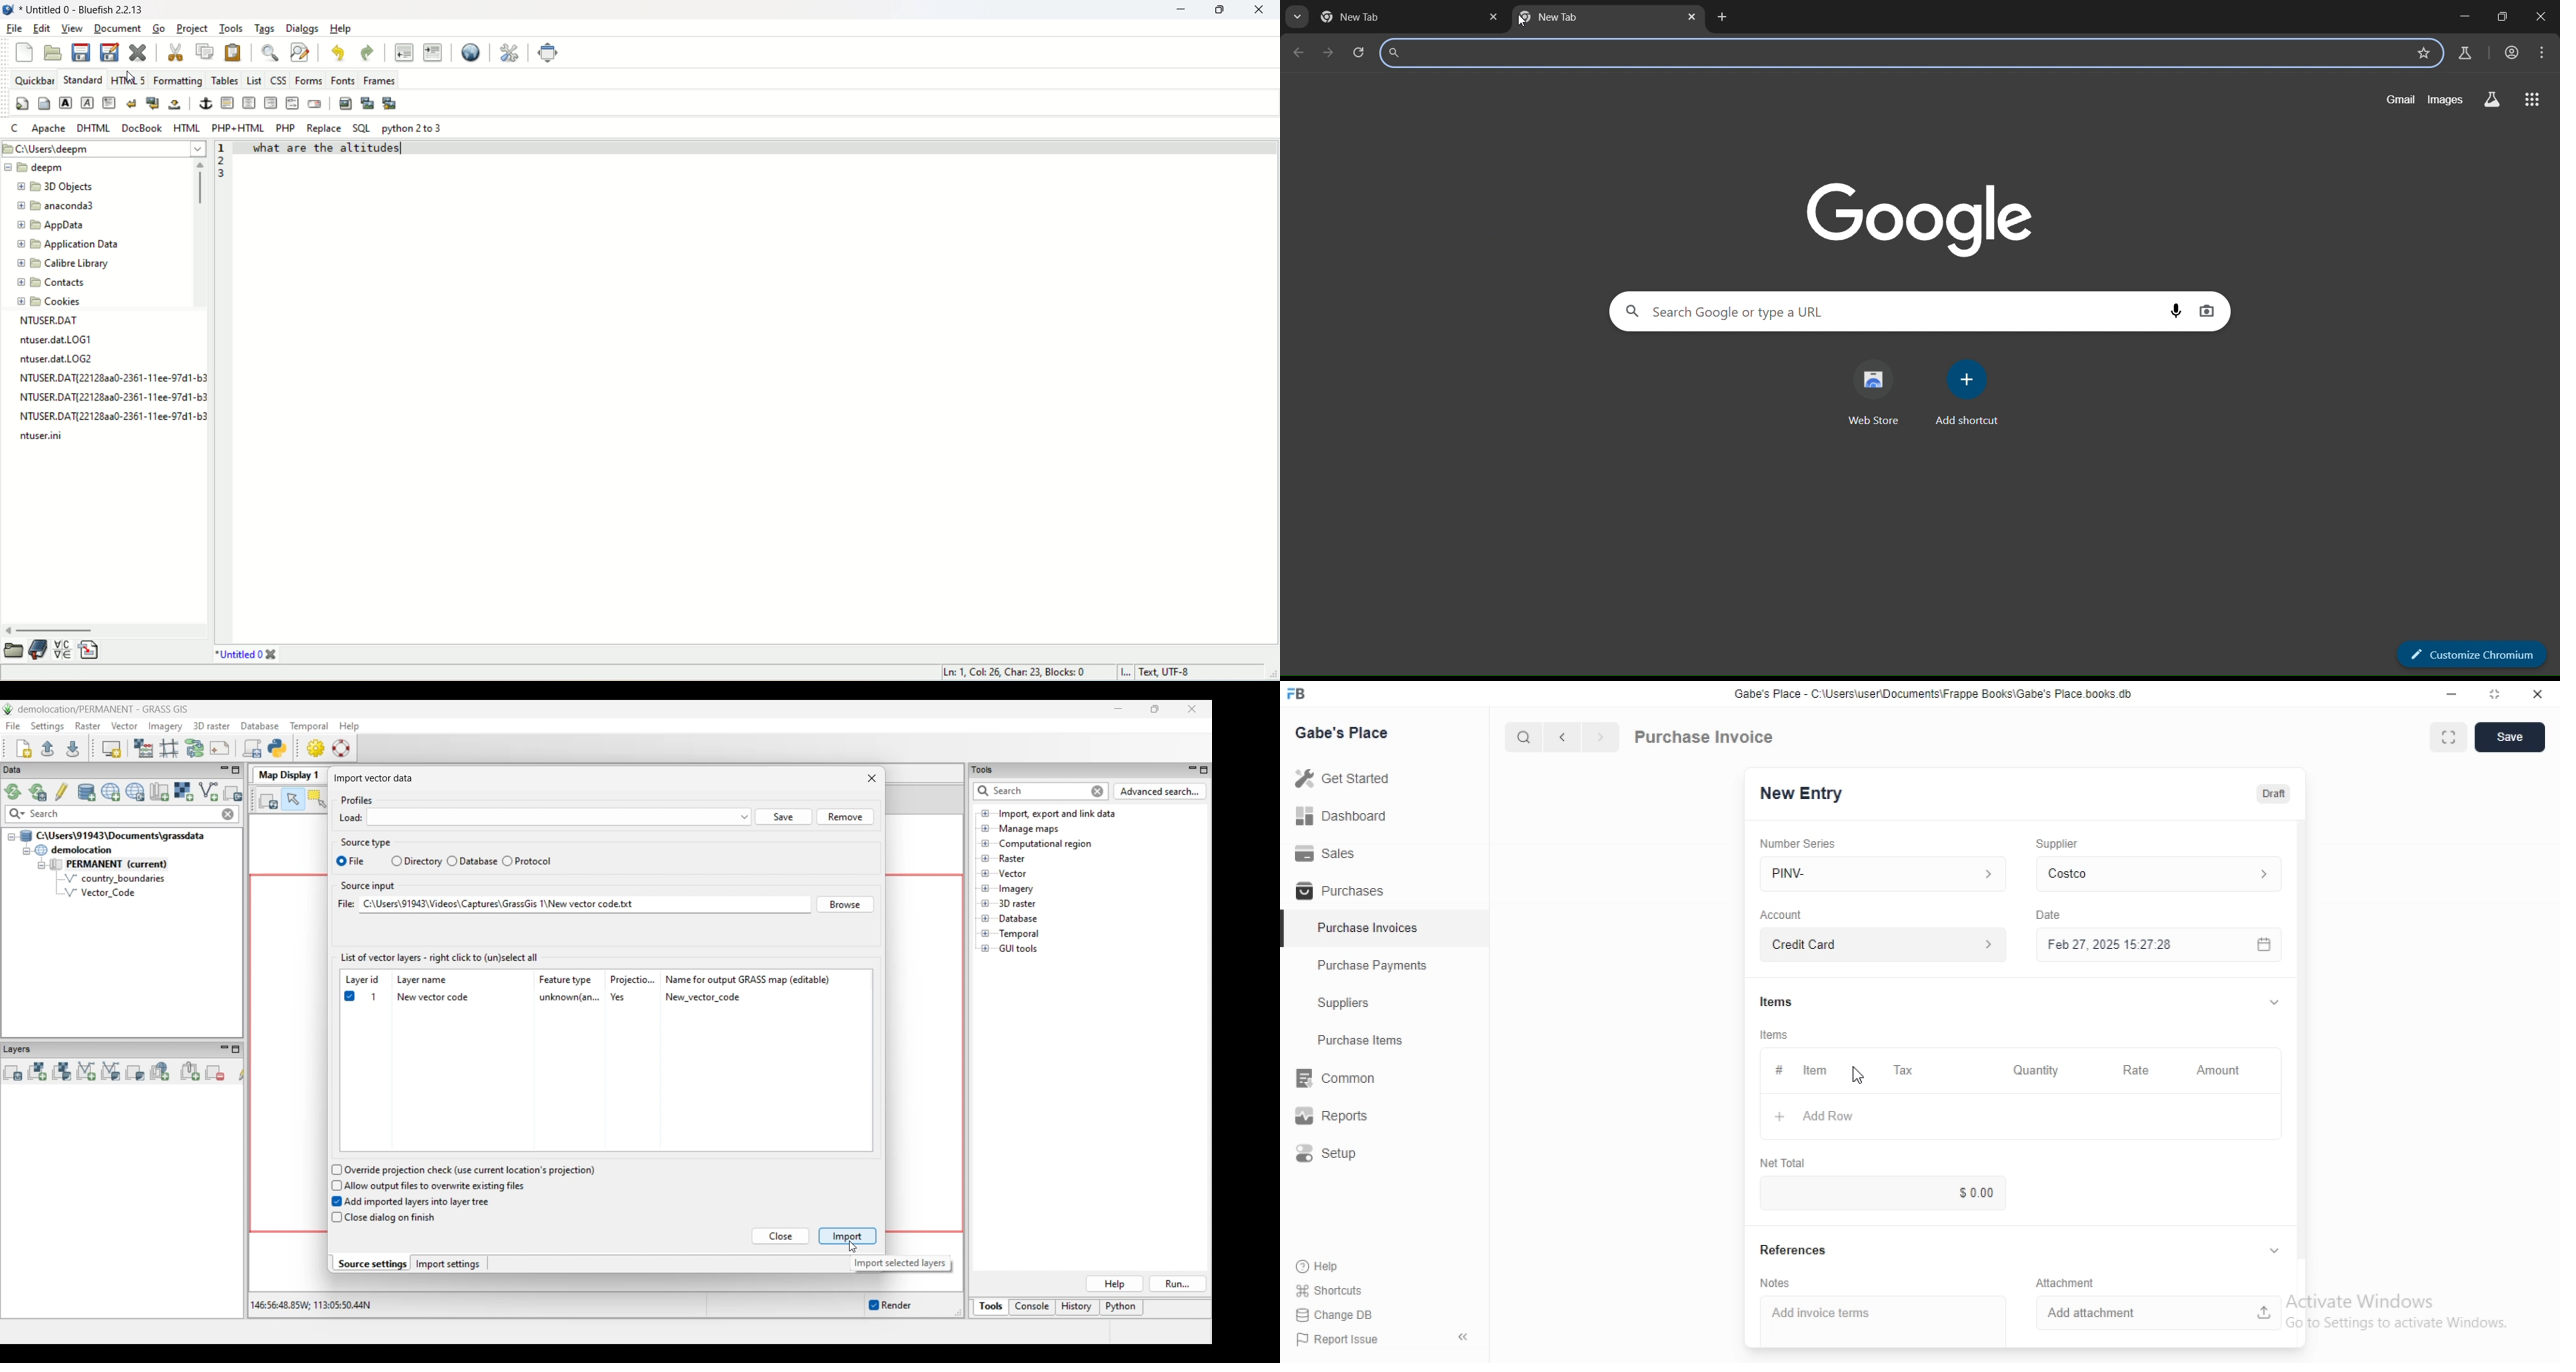 Image resolution: width=2576 pixels, height=1372 pixels. What do you see at coordinates (153, 103) in the screenshot?
I see `break and clear` at bounding box center [153, 103].